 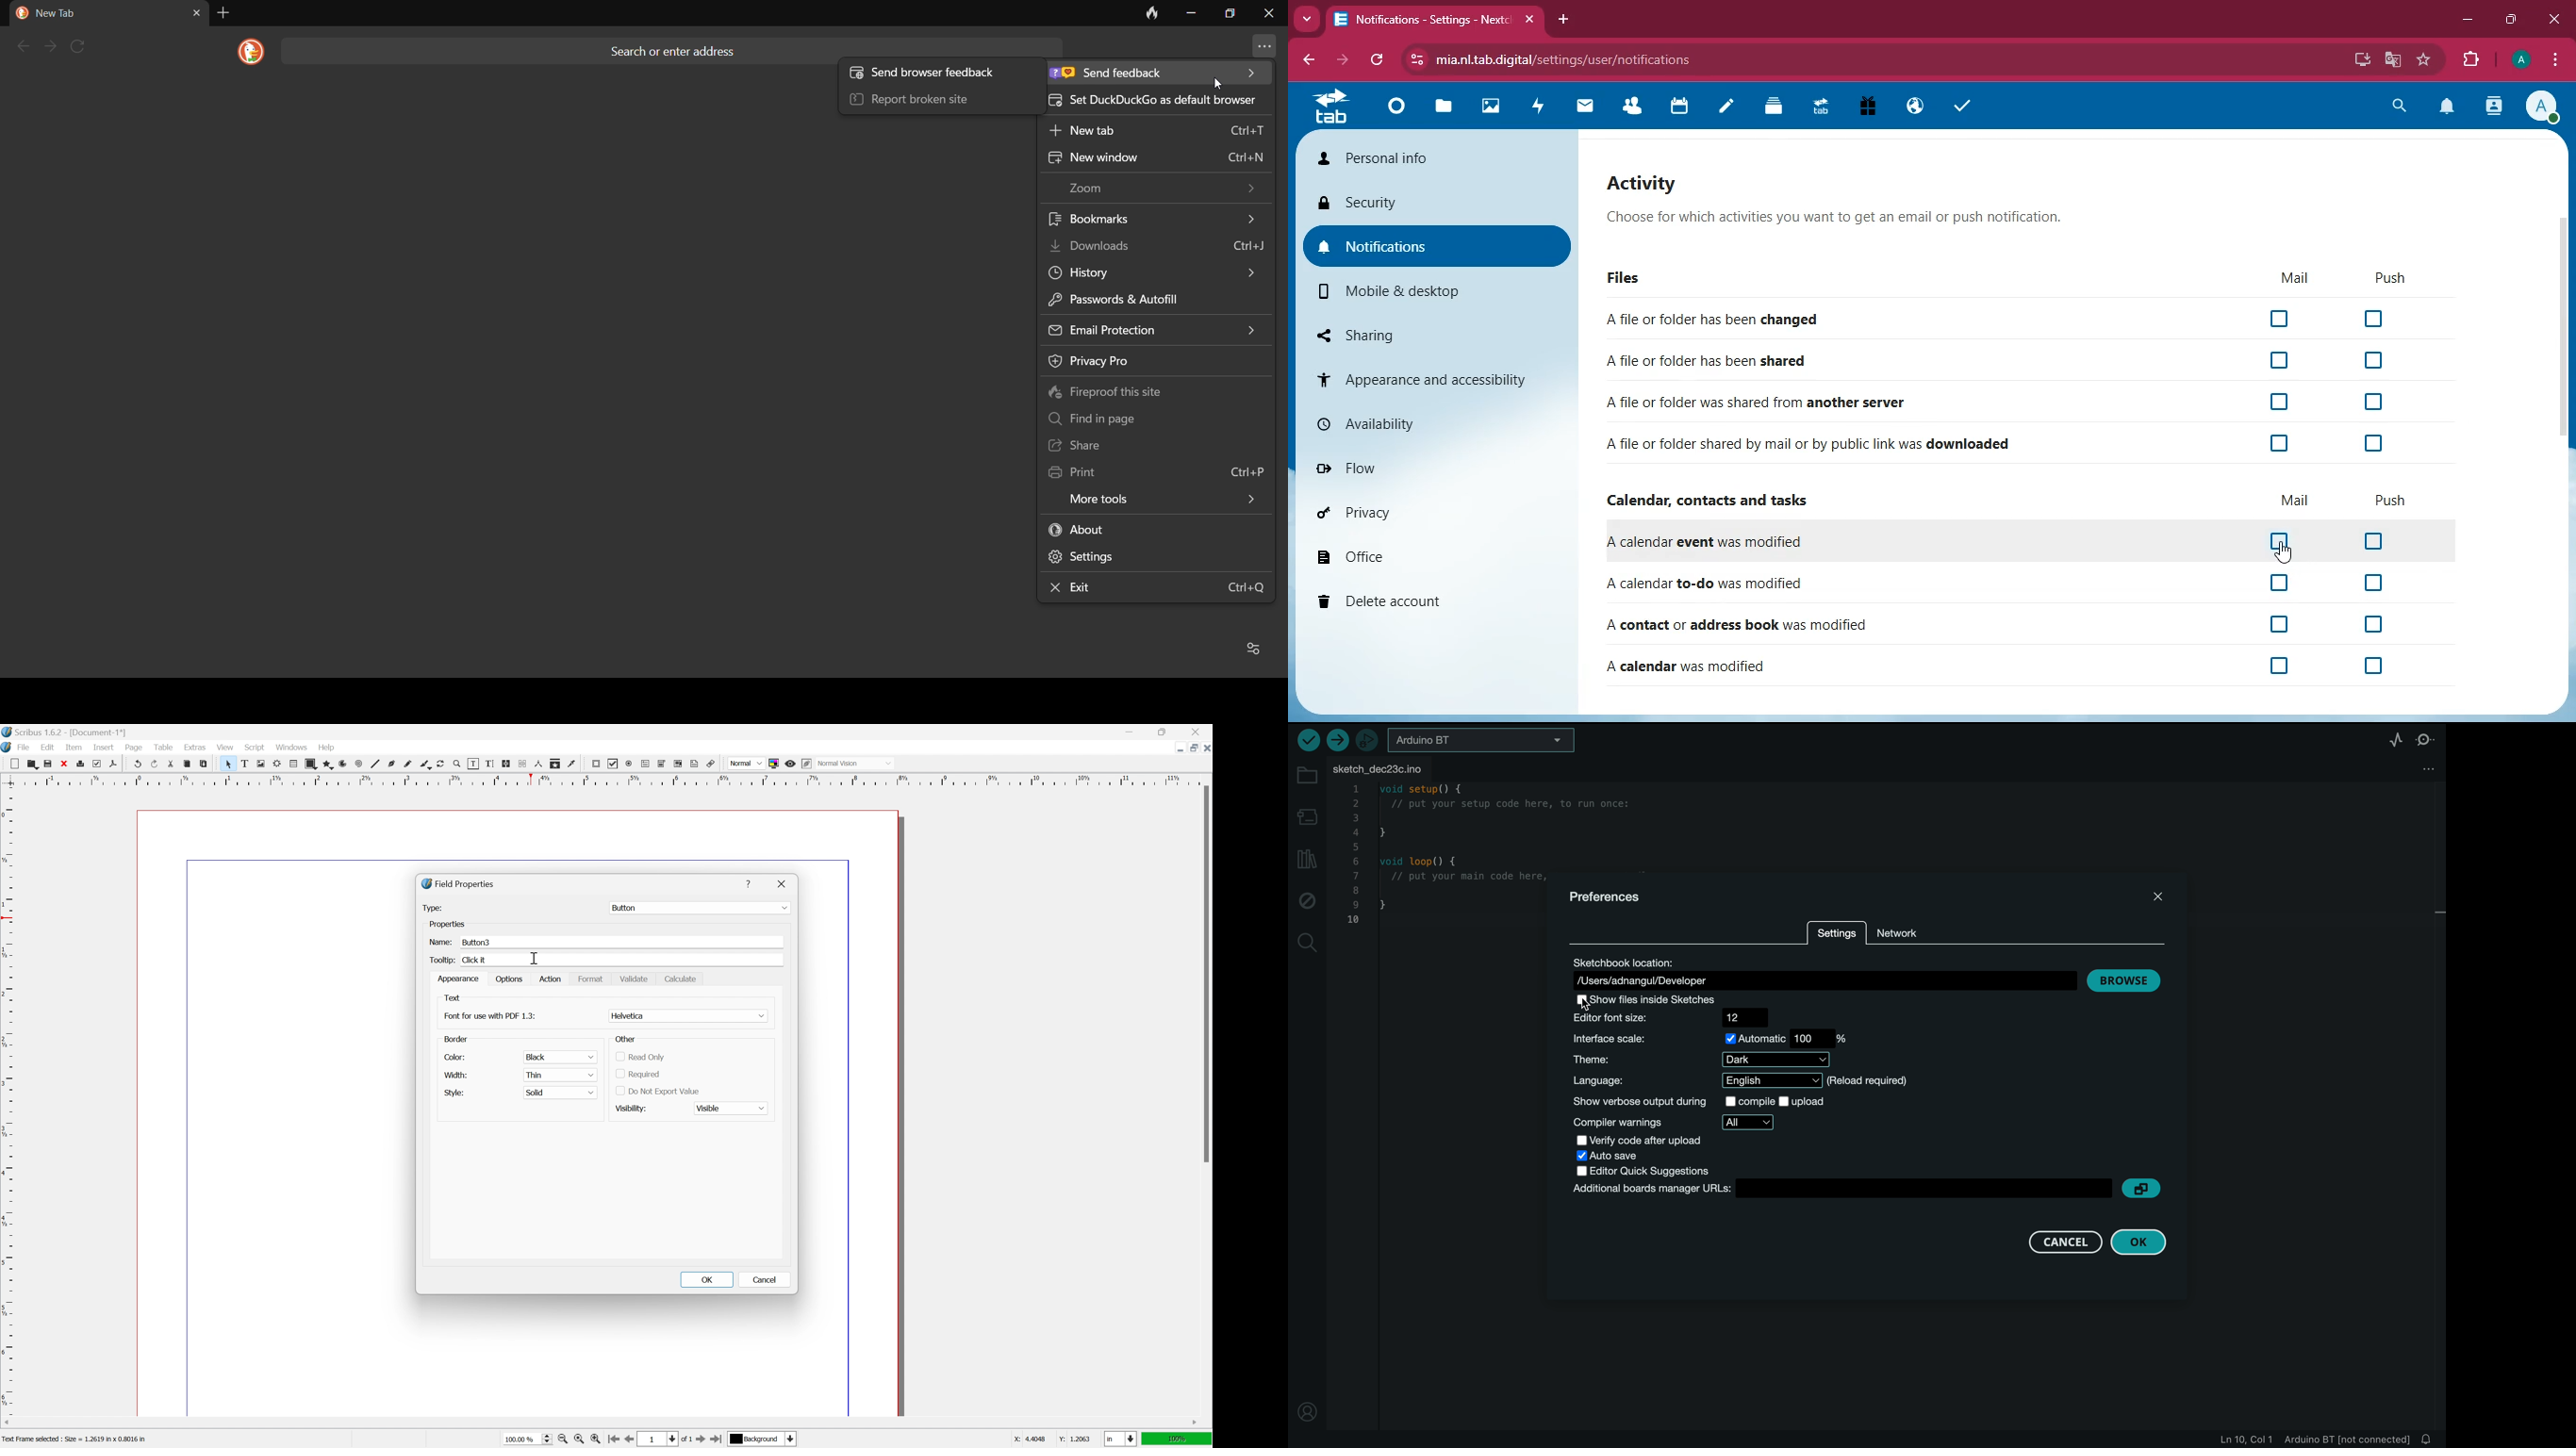 What do you see at coordinates (1146, 445) in the screenshot?
I see `share` at bounding box center [1146, 445].